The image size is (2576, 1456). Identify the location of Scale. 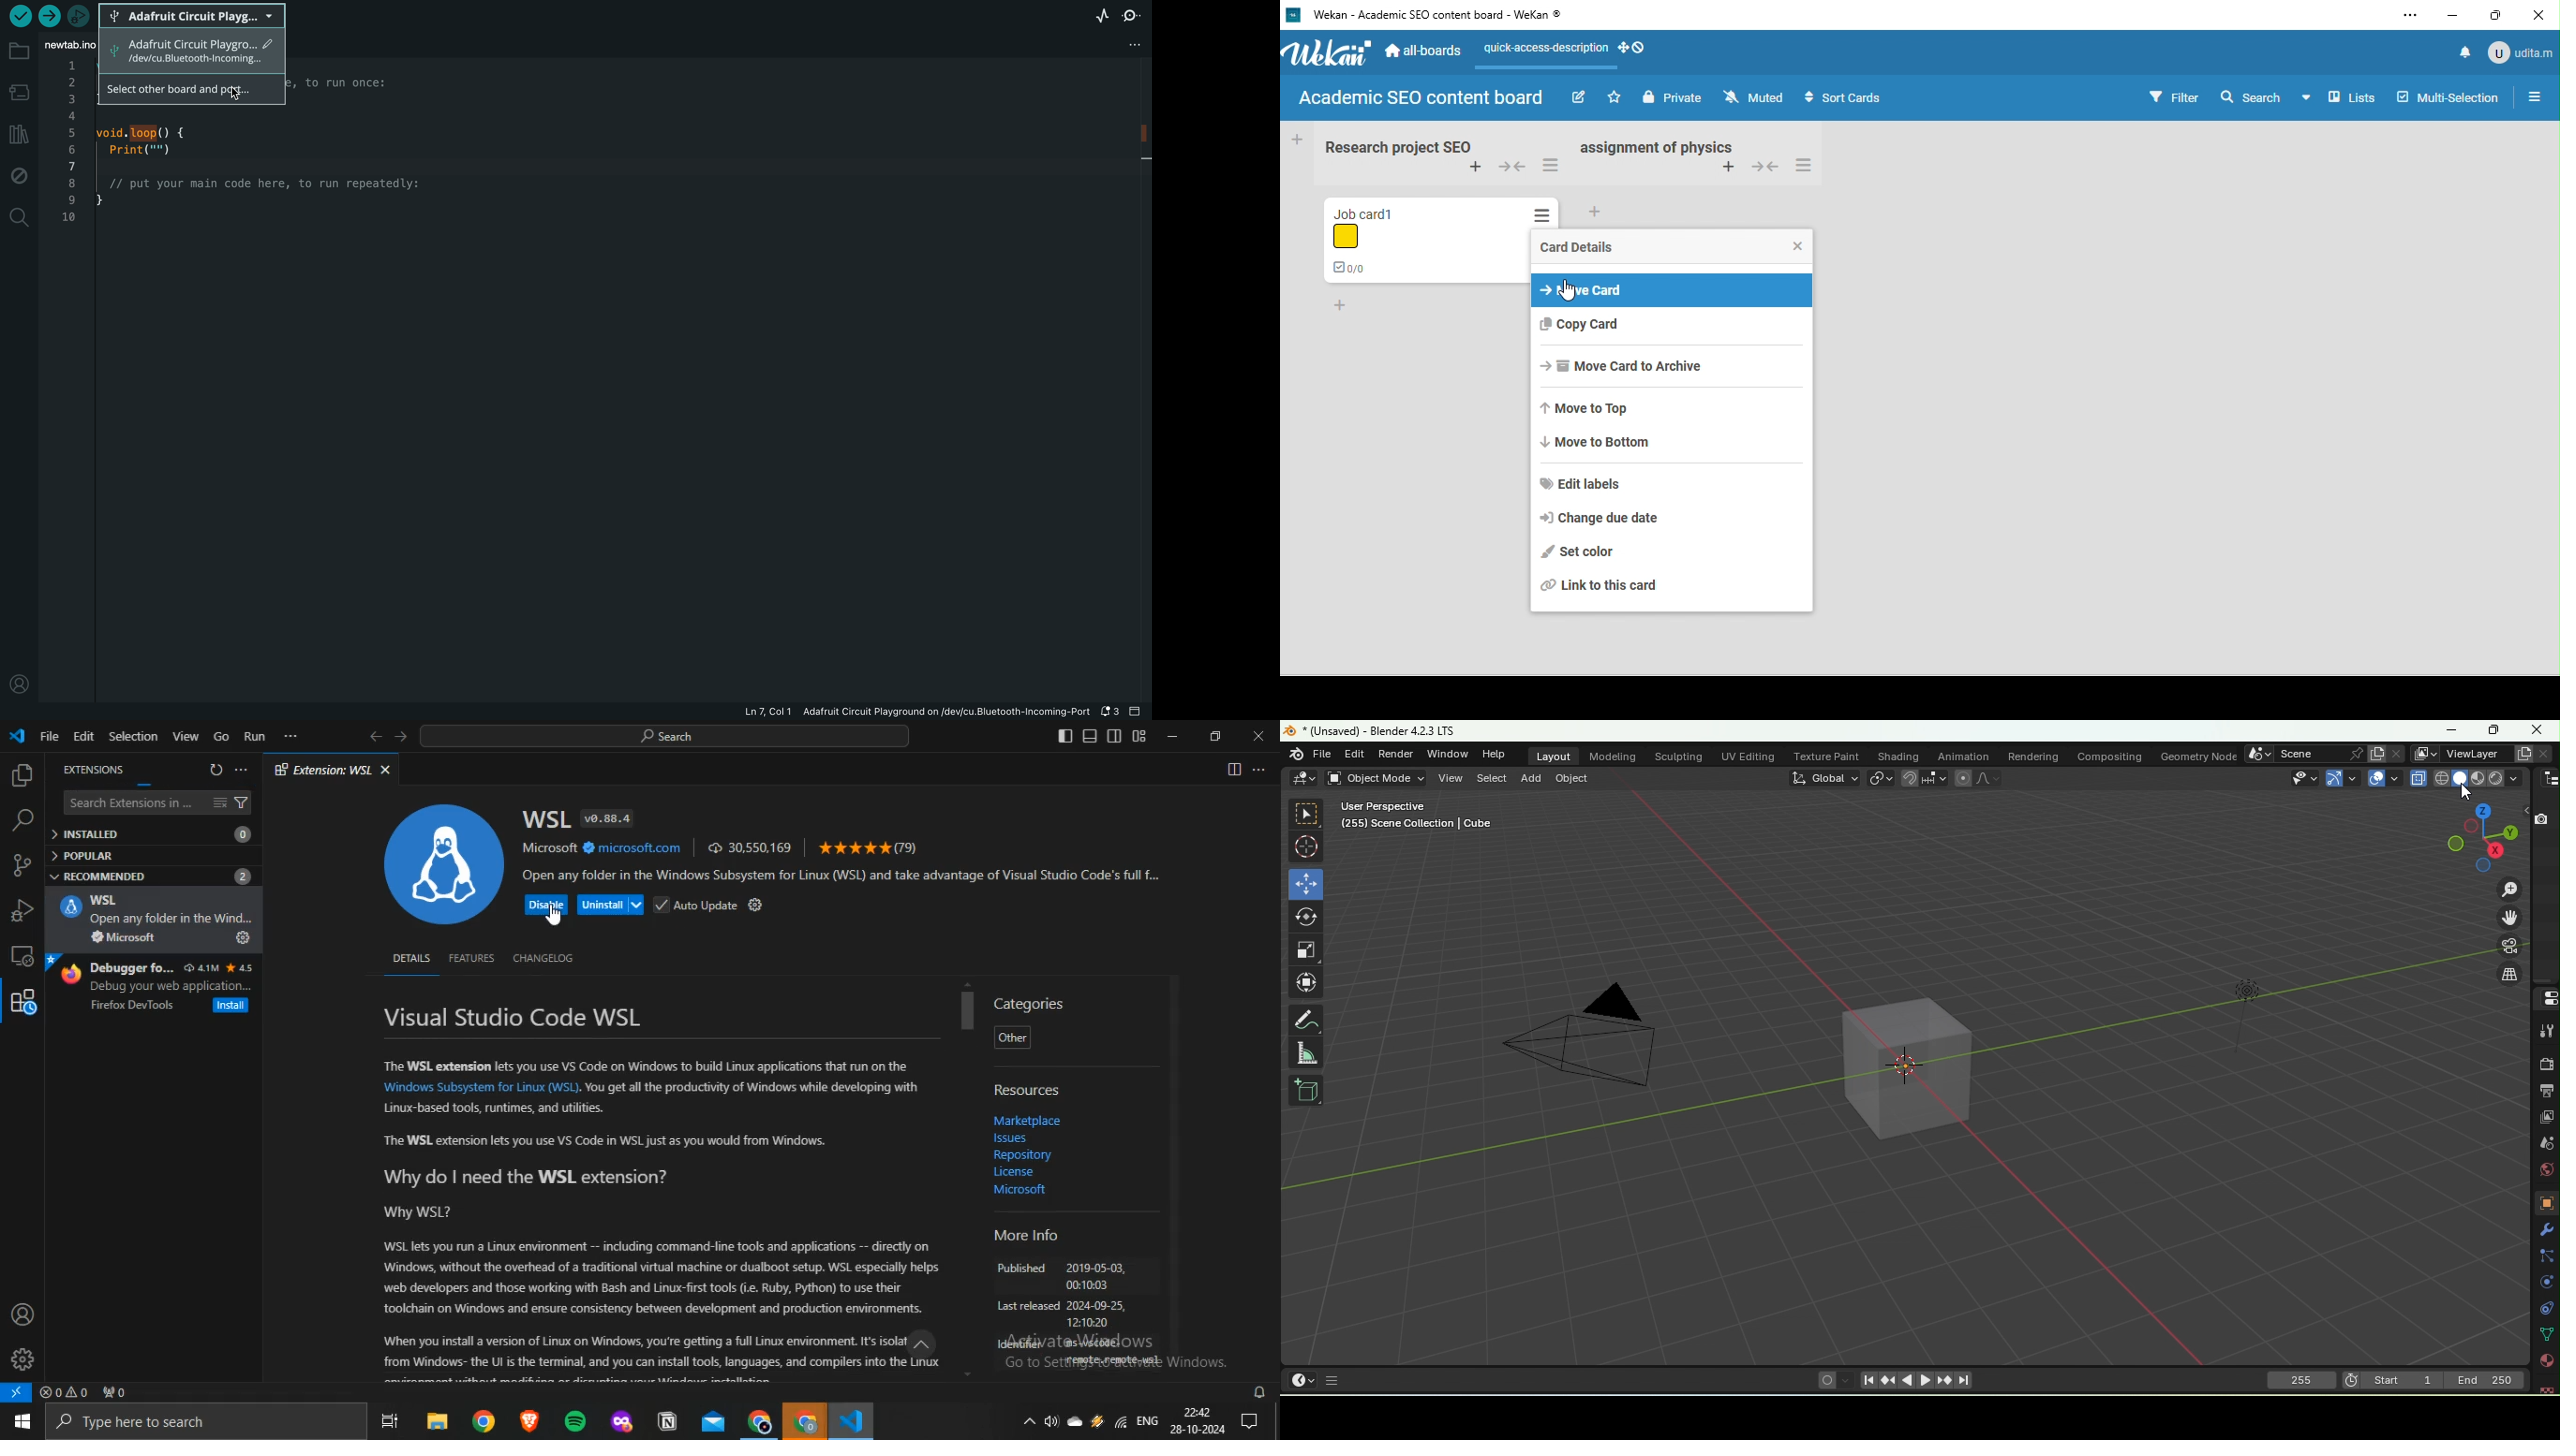
(1307, 950).